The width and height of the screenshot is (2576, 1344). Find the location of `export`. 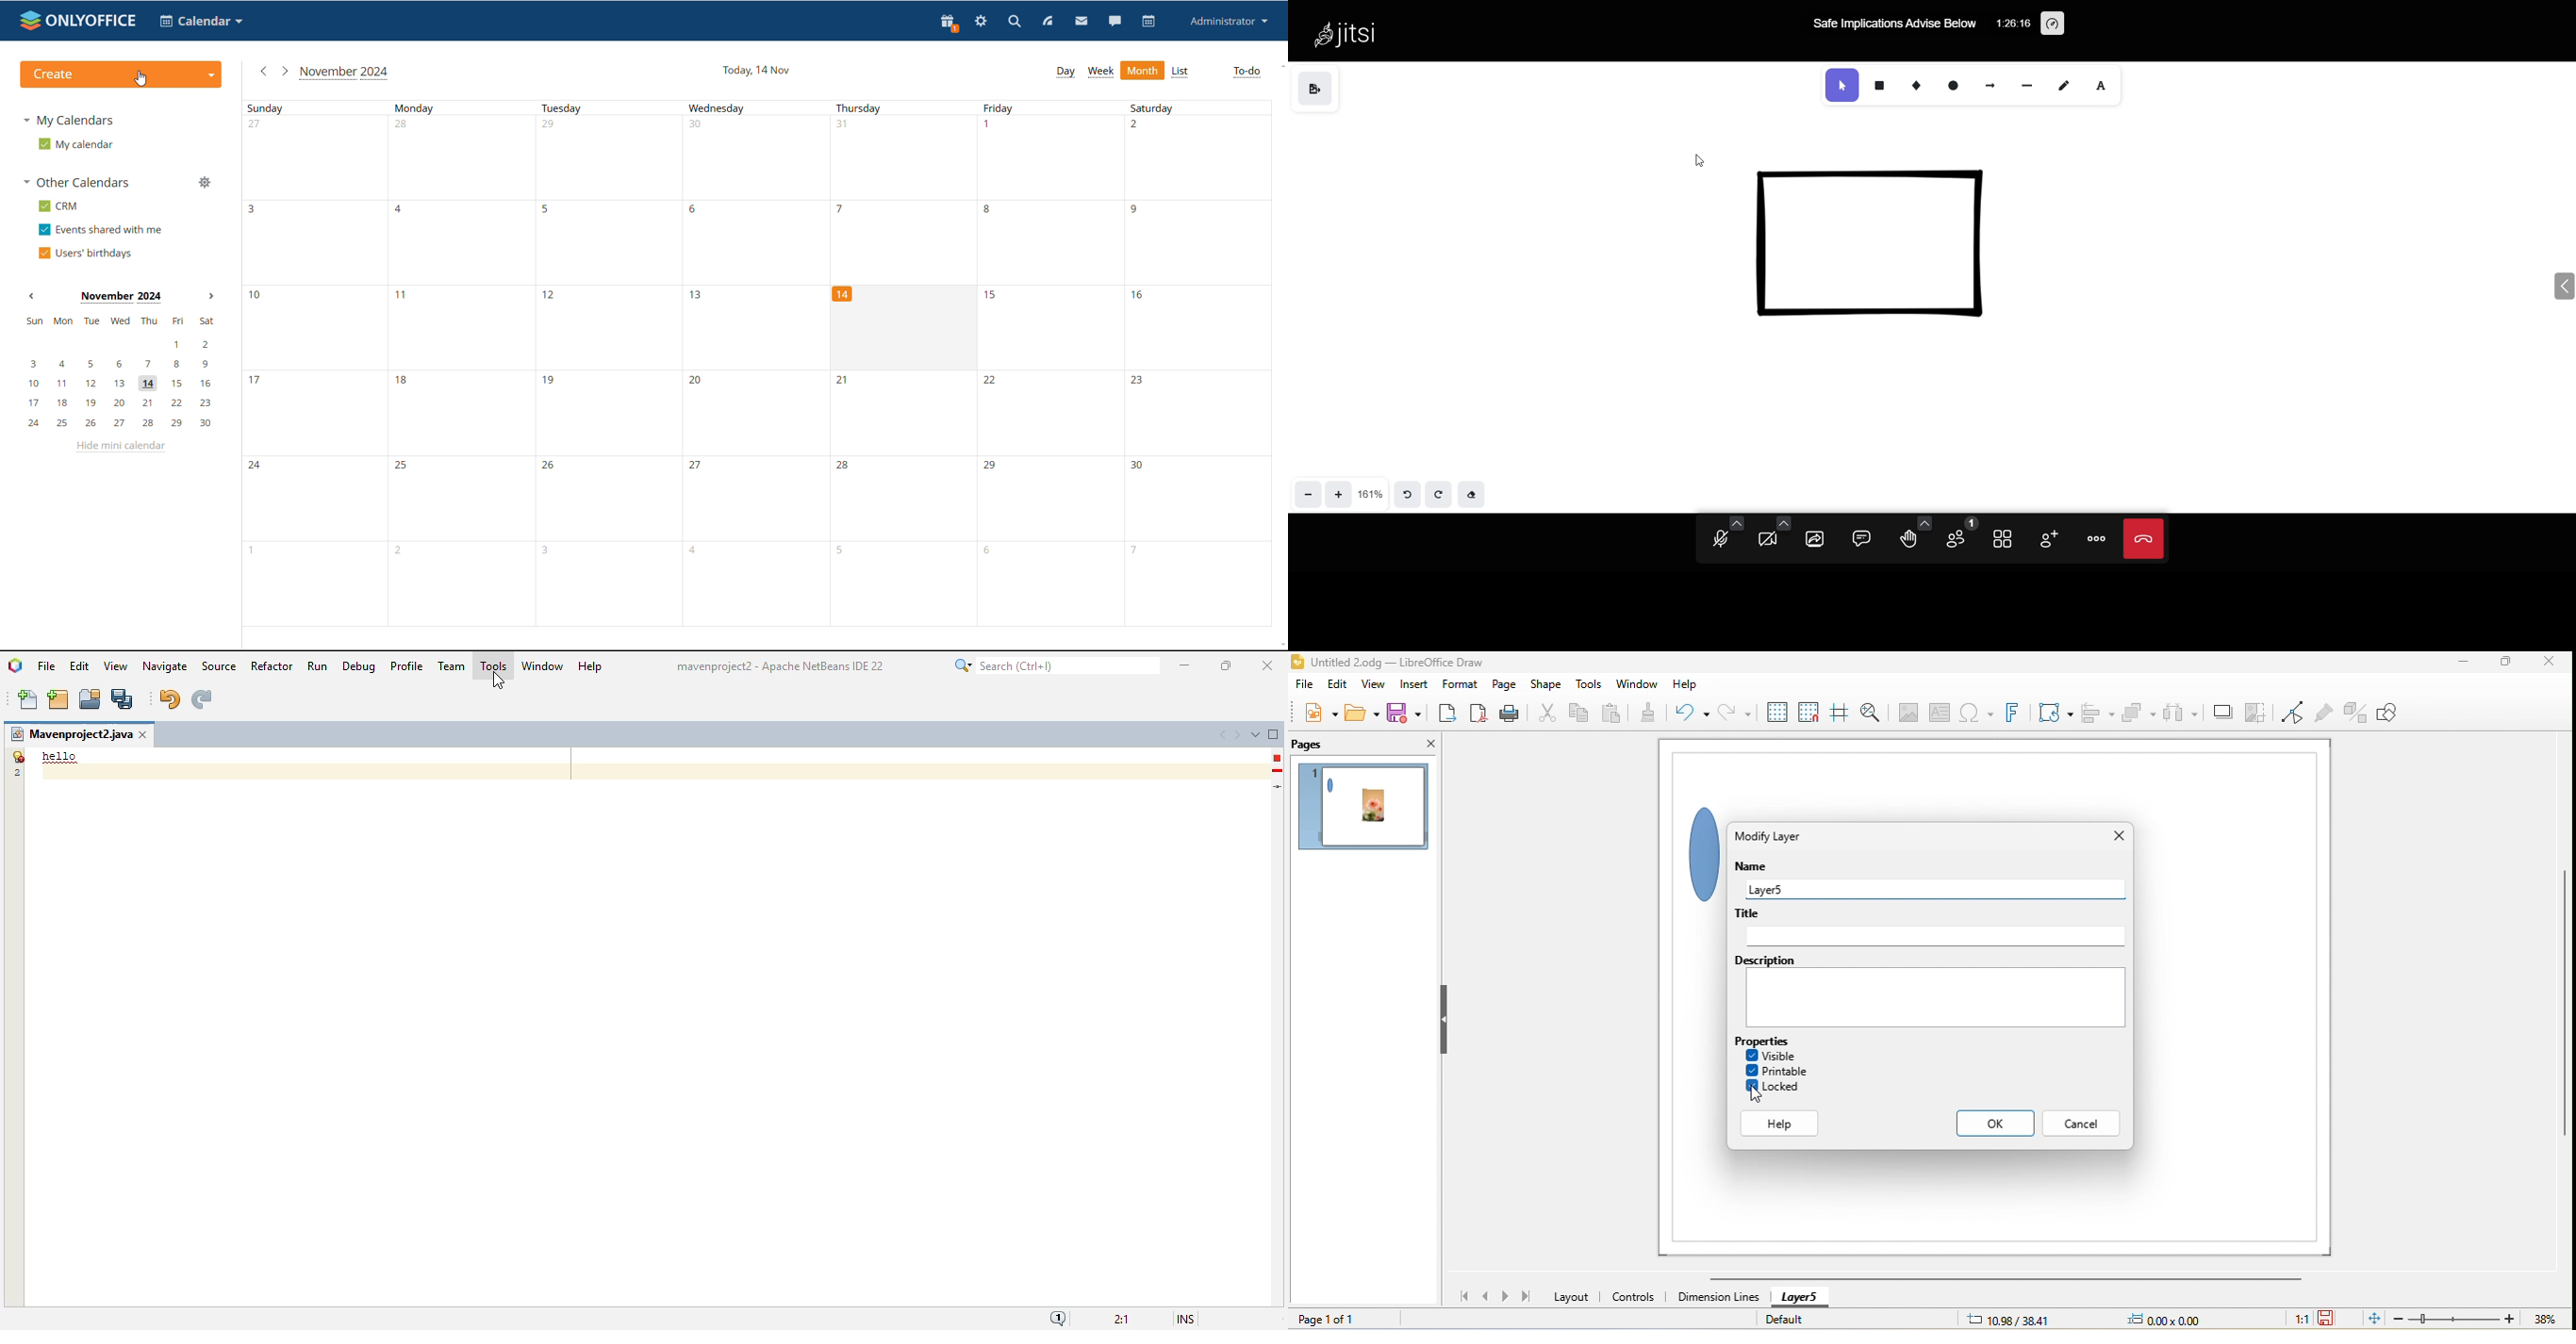

export is located at coordinates (1446, 711).